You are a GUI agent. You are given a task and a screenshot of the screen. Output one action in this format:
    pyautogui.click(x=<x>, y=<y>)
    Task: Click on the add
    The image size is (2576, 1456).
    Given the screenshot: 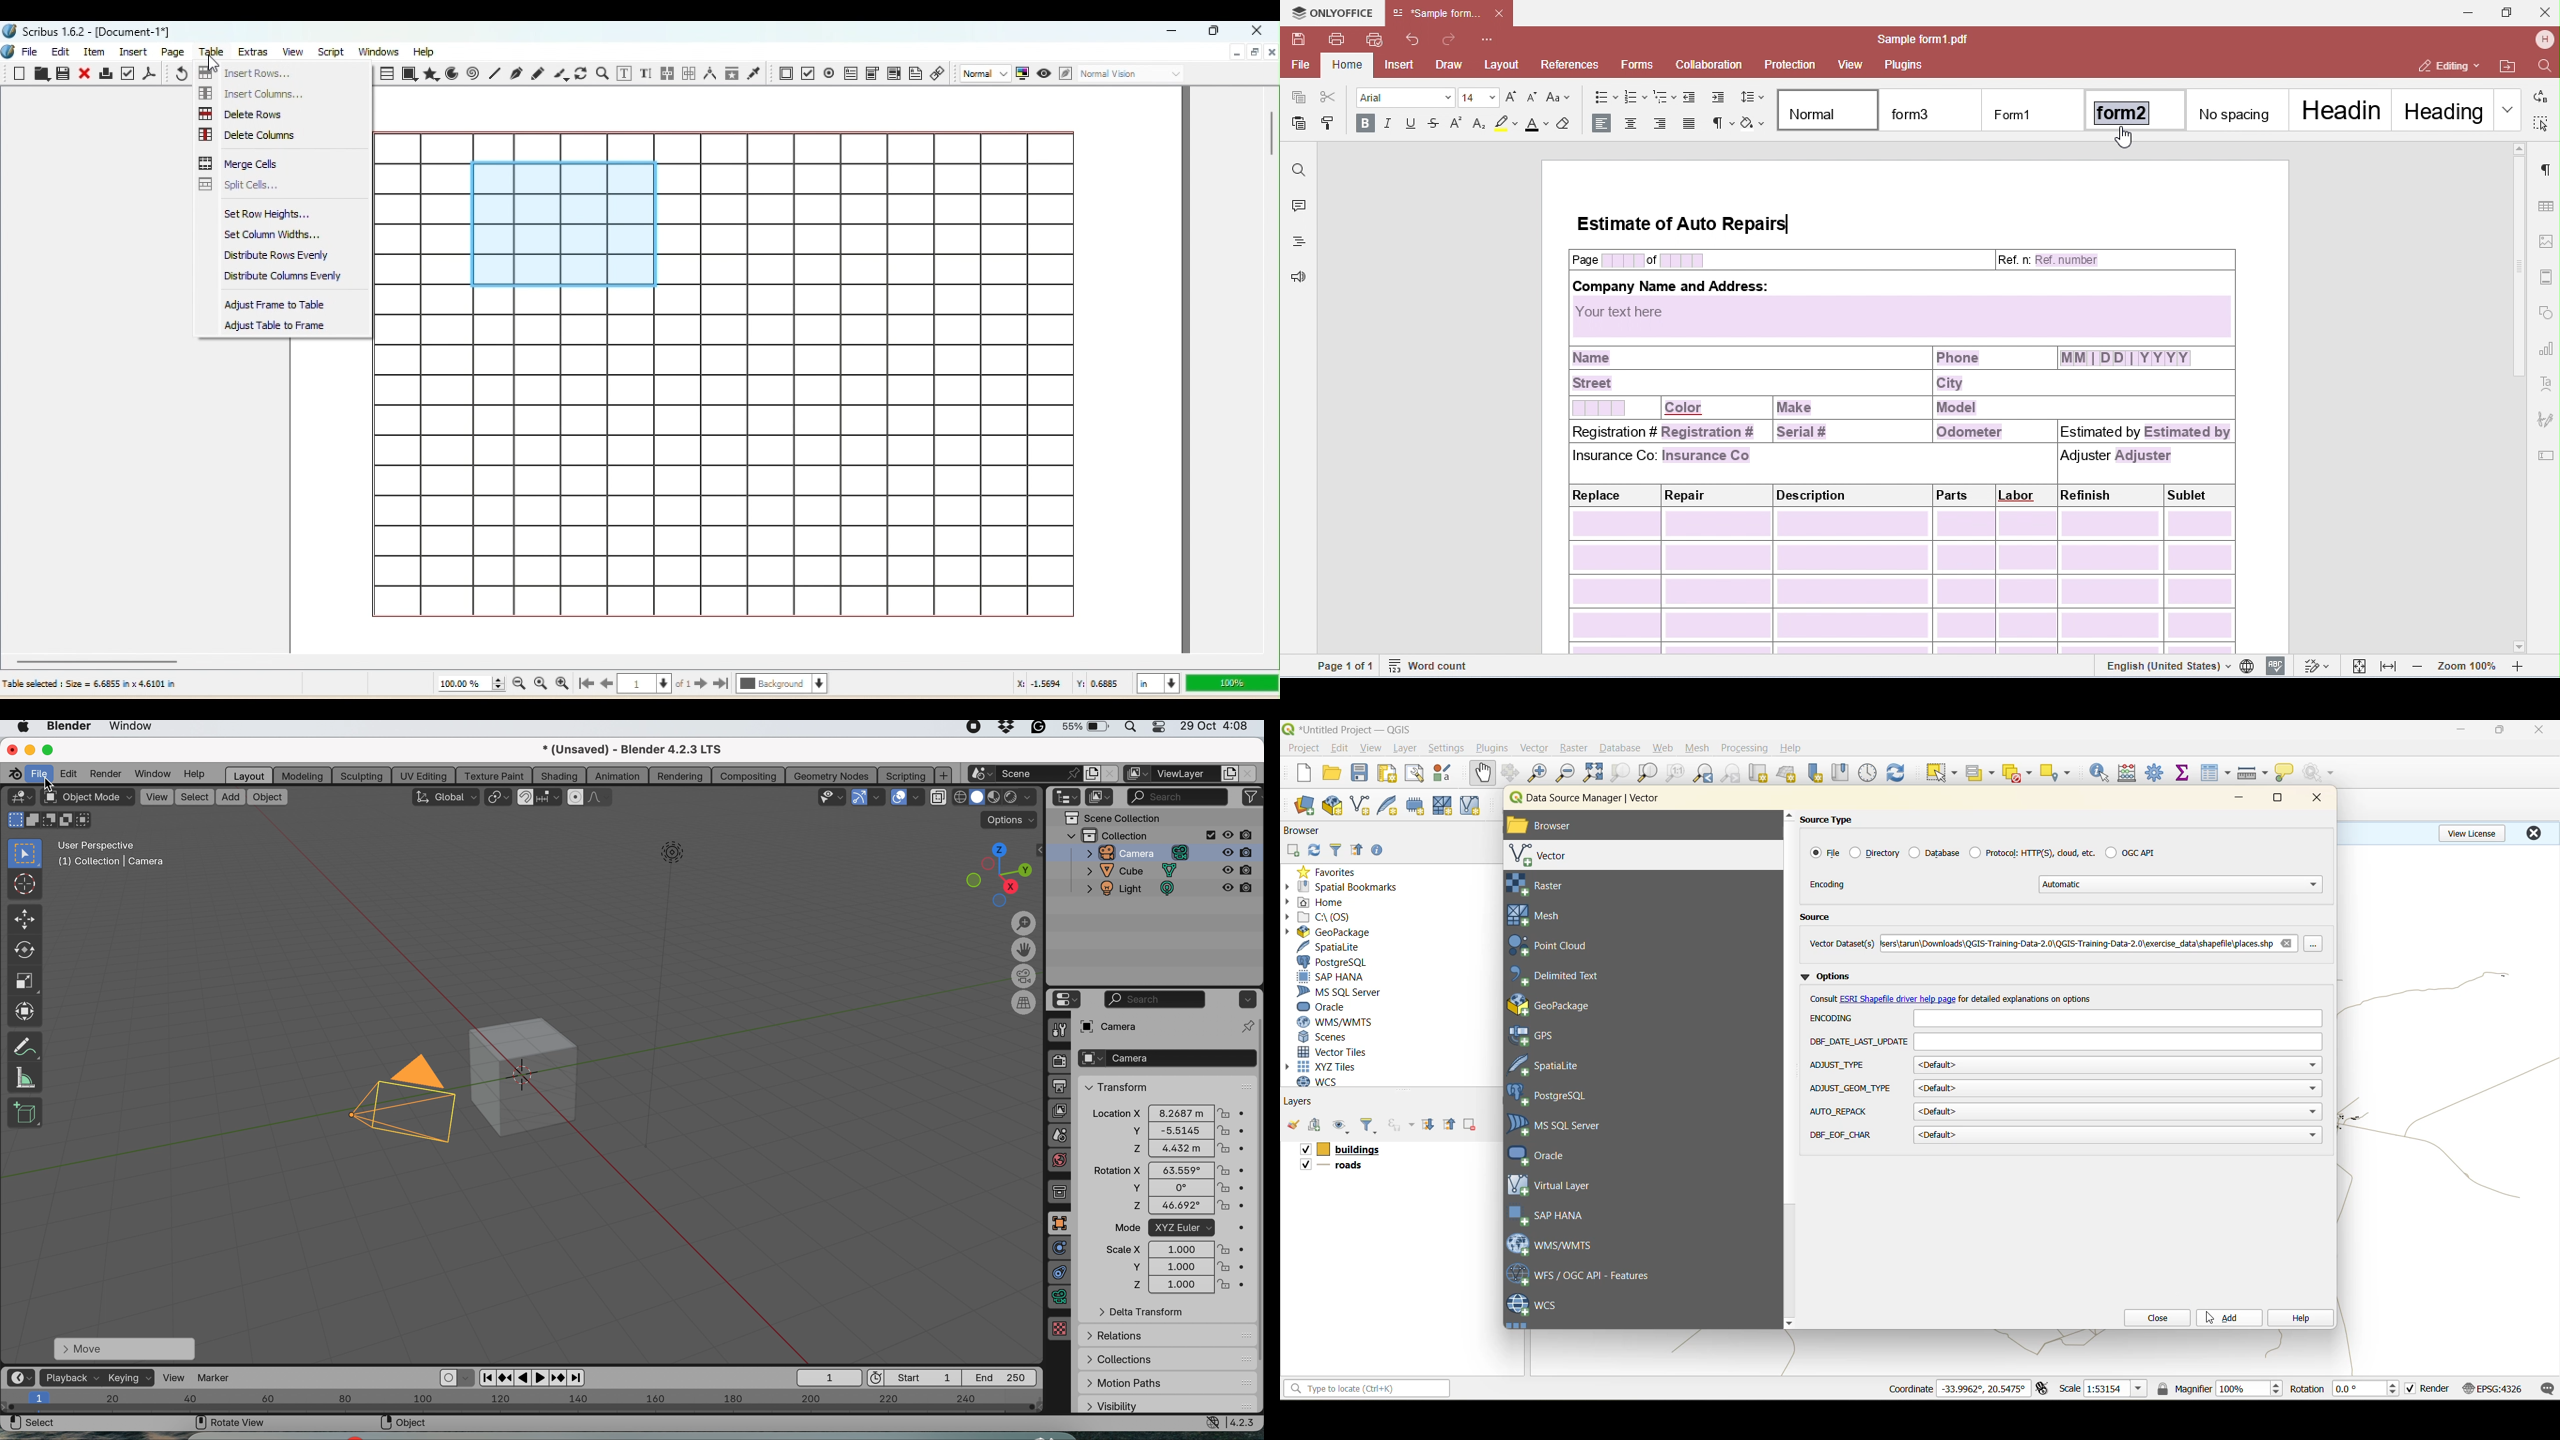 What is the action you would take?
    pyautogui.click(x=1317, y=1126)
    